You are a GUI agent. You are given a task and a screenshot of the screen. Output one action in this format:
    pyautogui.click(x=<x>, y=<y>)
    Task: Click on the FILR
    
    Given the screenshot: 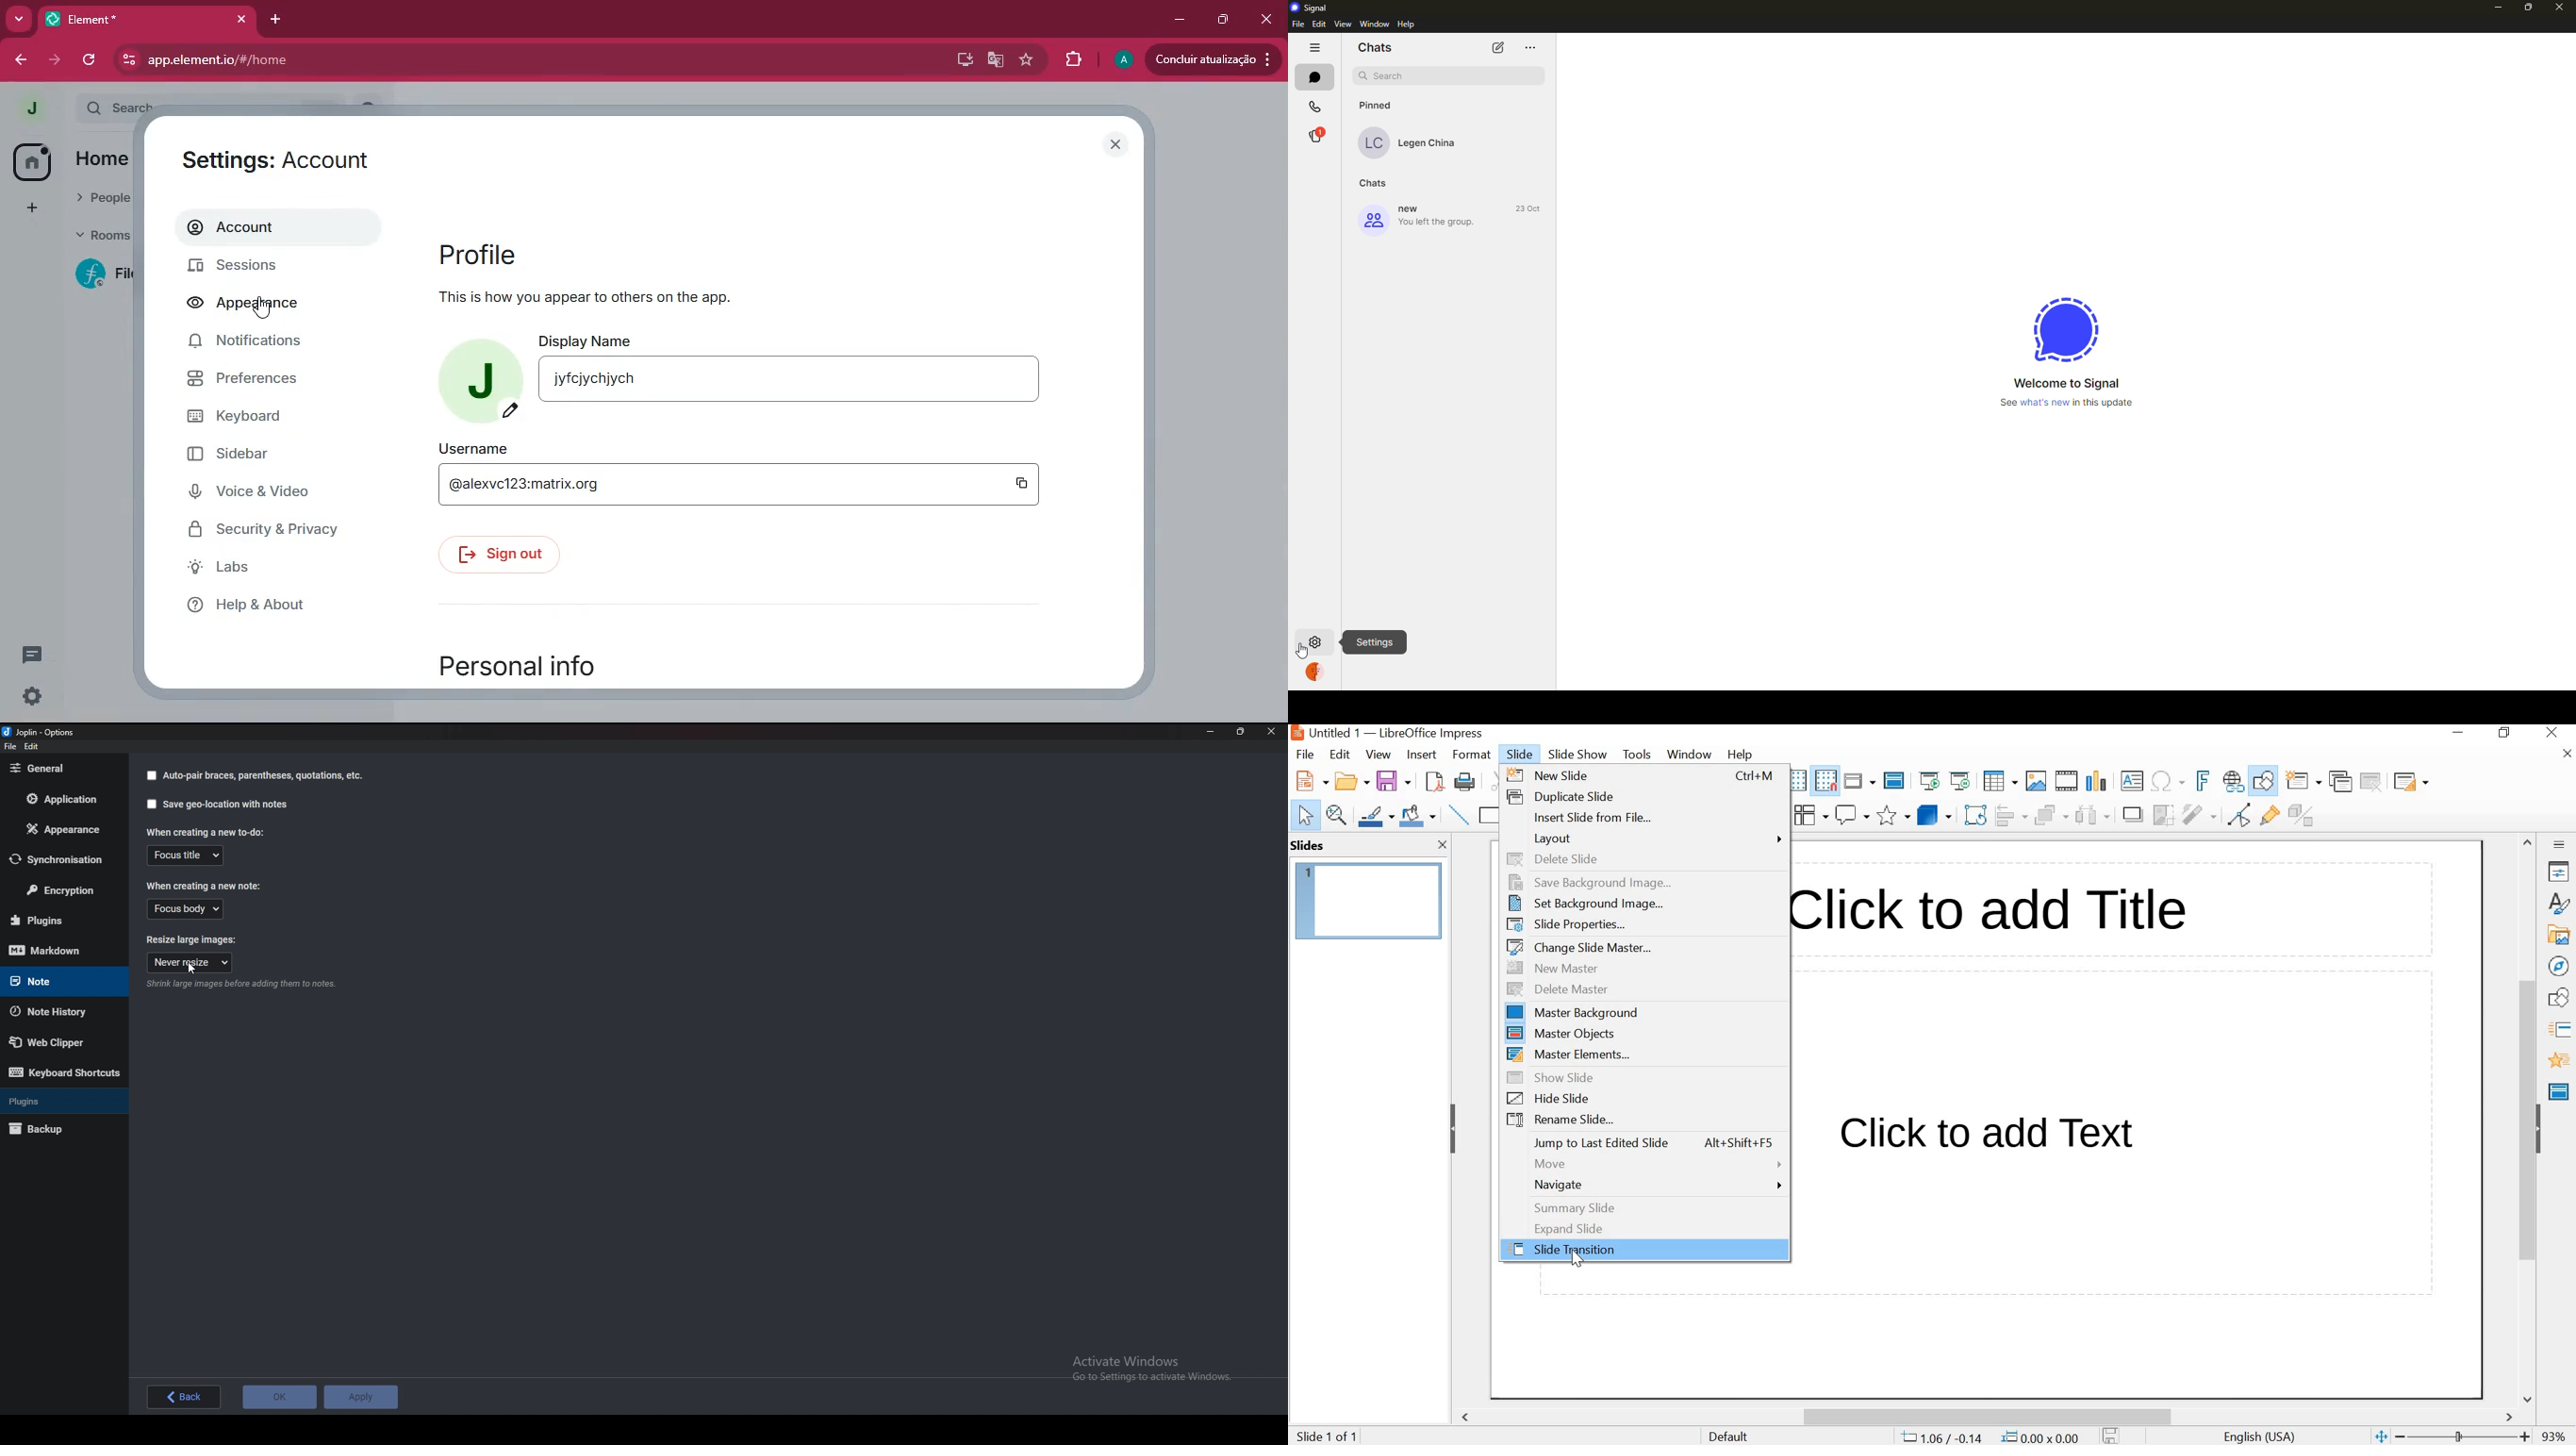 What is the action you would take?
    pyautogui.click(x=1307, y=756)
    